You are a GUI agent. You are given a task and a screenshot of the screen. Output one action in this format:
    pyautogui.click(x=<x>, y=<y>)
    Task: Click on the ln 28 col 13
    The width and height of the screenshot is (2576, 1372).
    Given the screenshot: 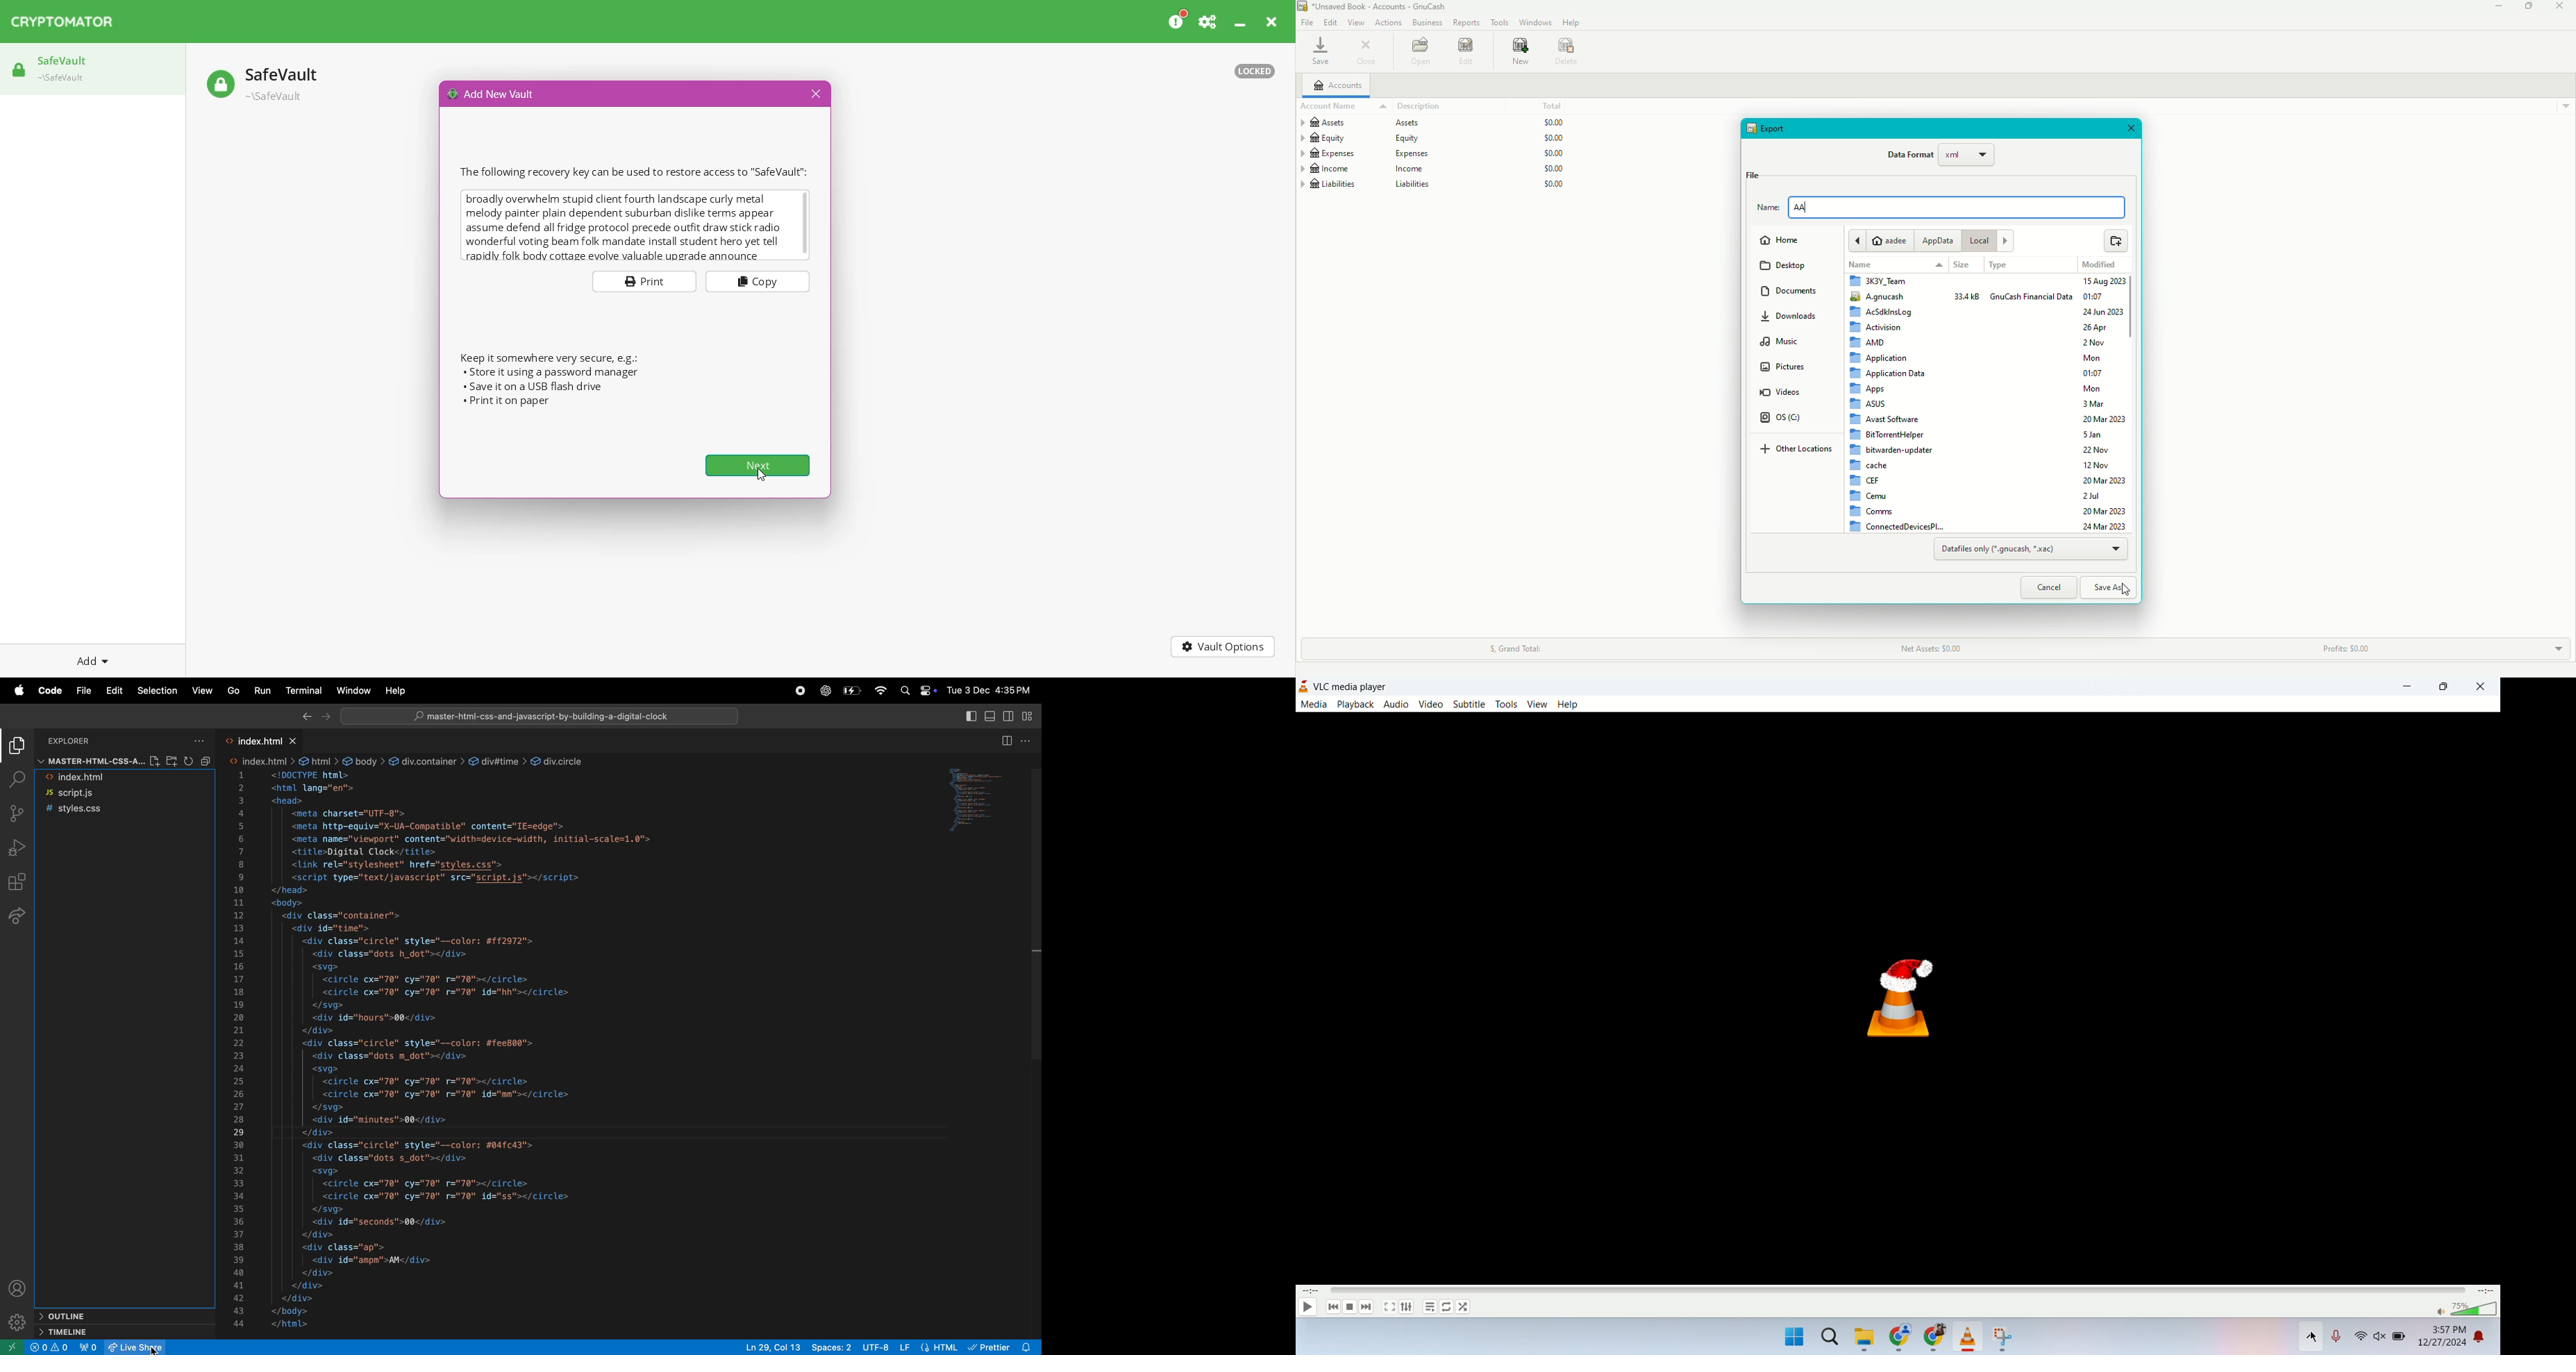 What is the action you would take?
    pyautogui.click(x=774, y=1346)
    